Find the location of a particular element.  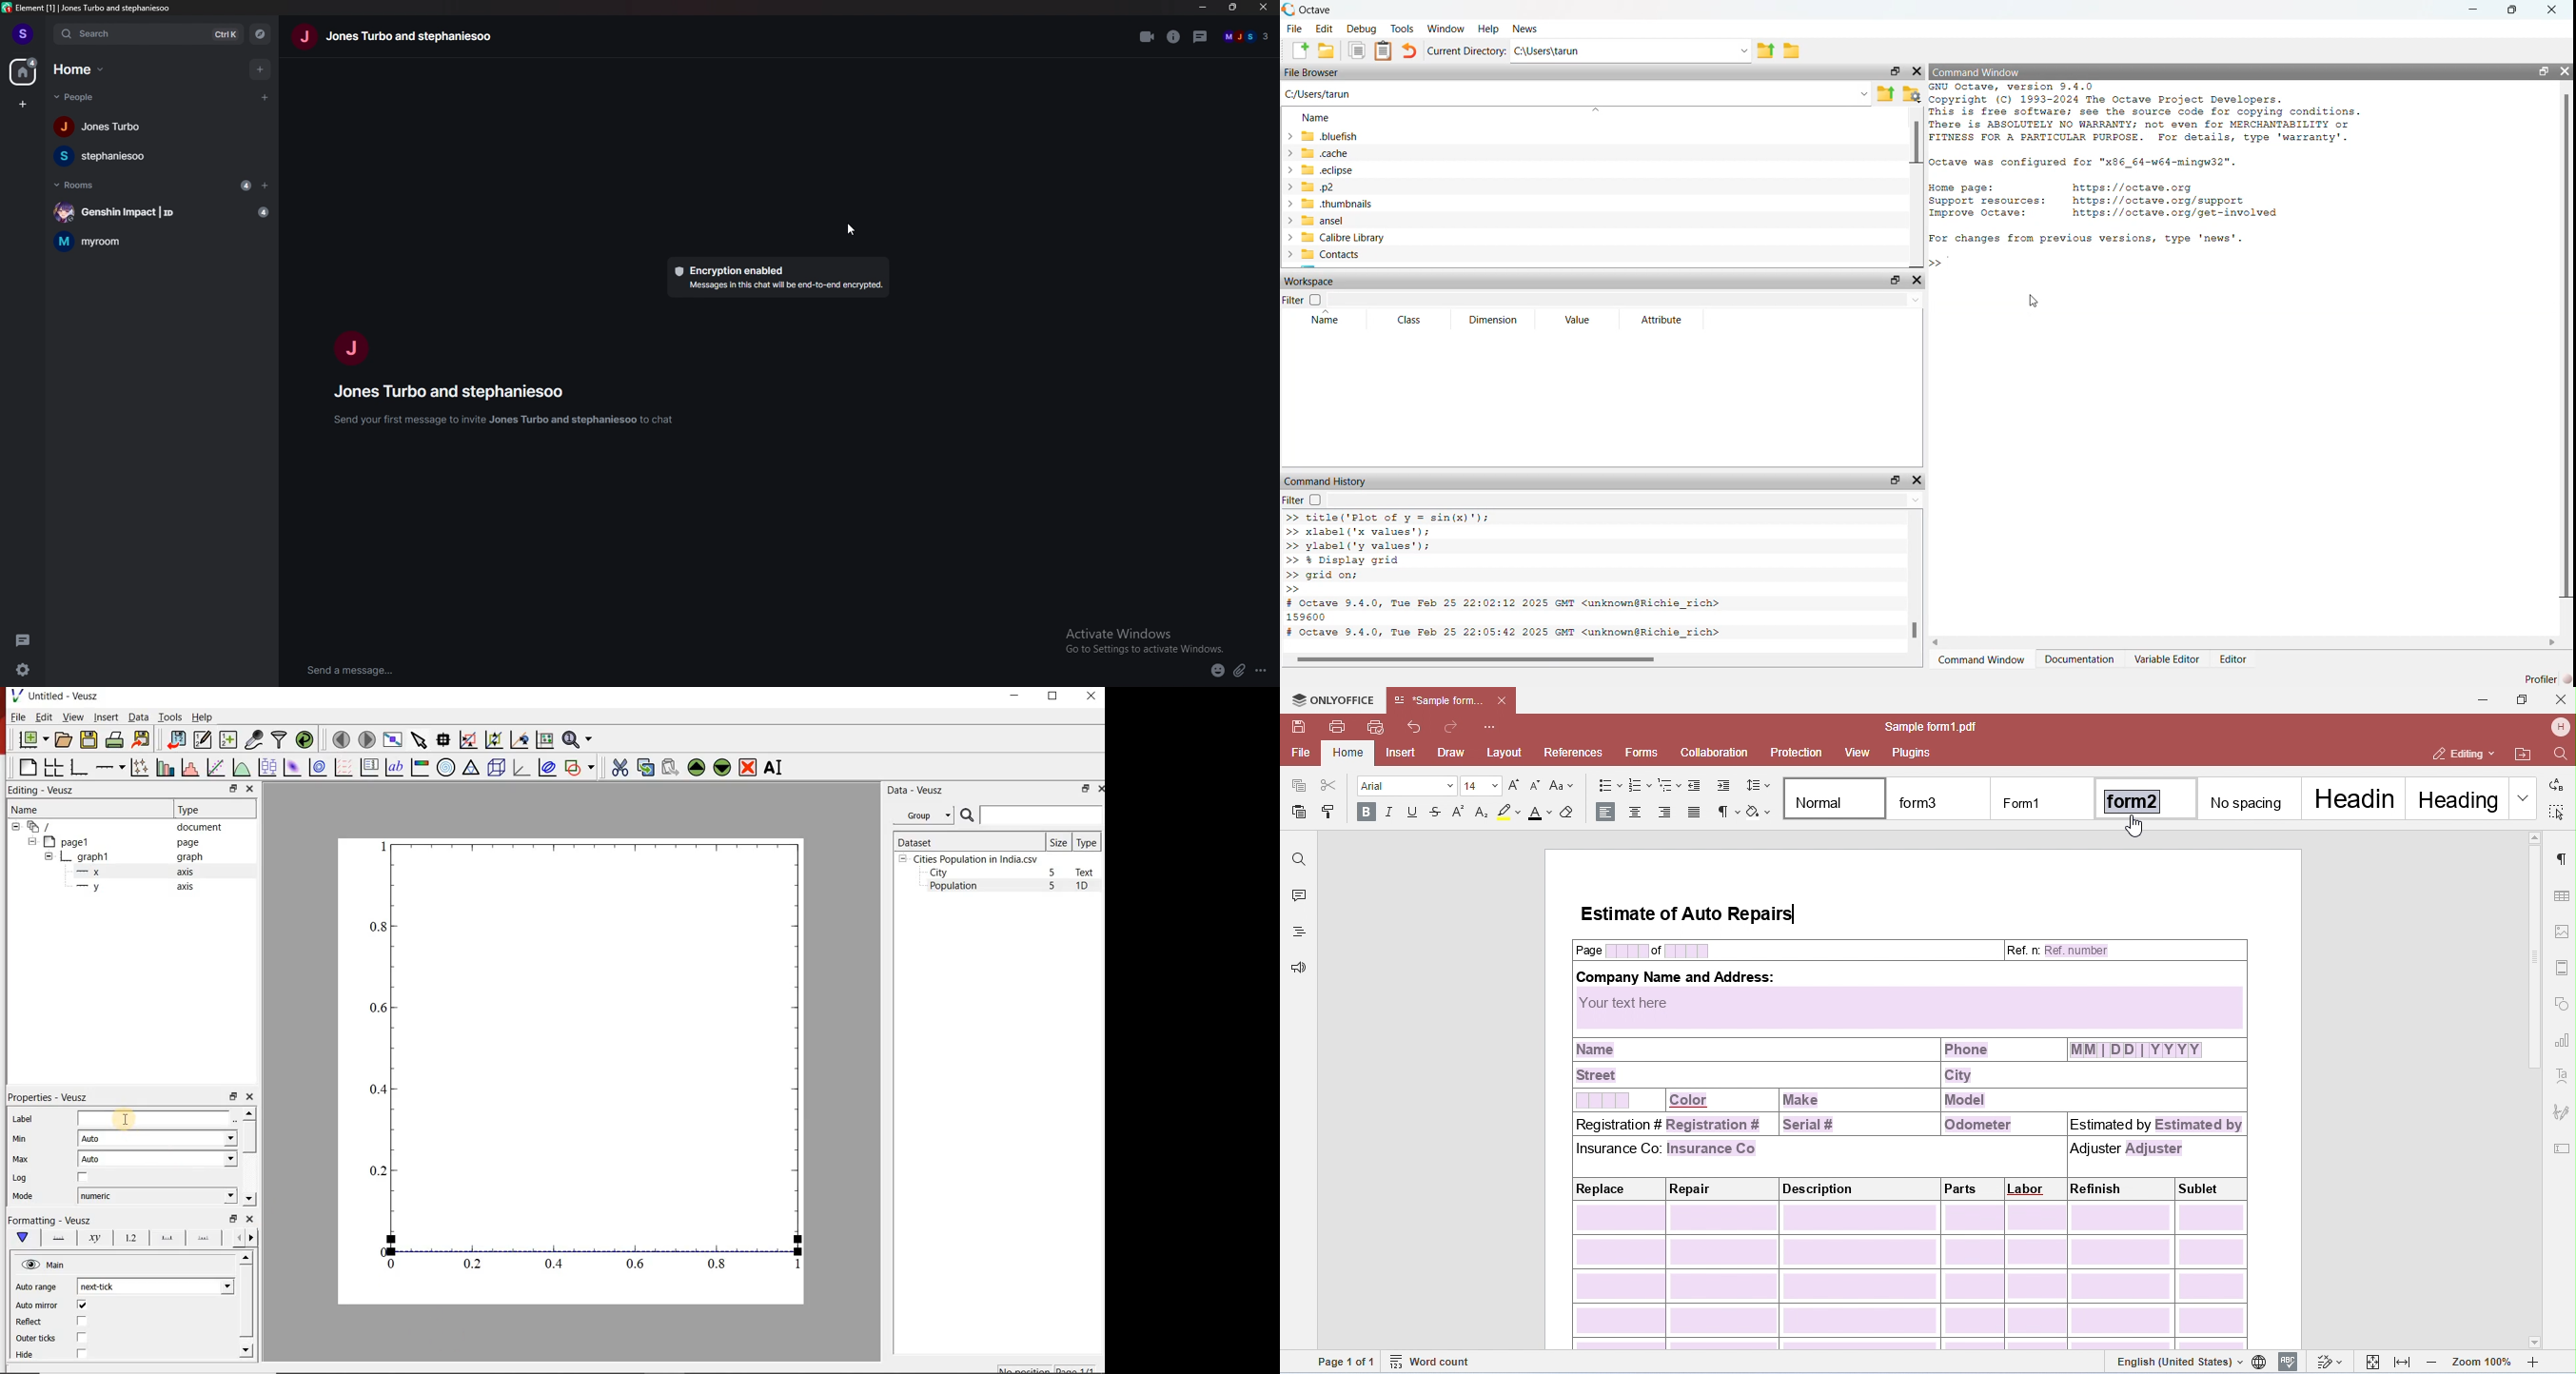

Auto is located at coordinates (158, 1138).